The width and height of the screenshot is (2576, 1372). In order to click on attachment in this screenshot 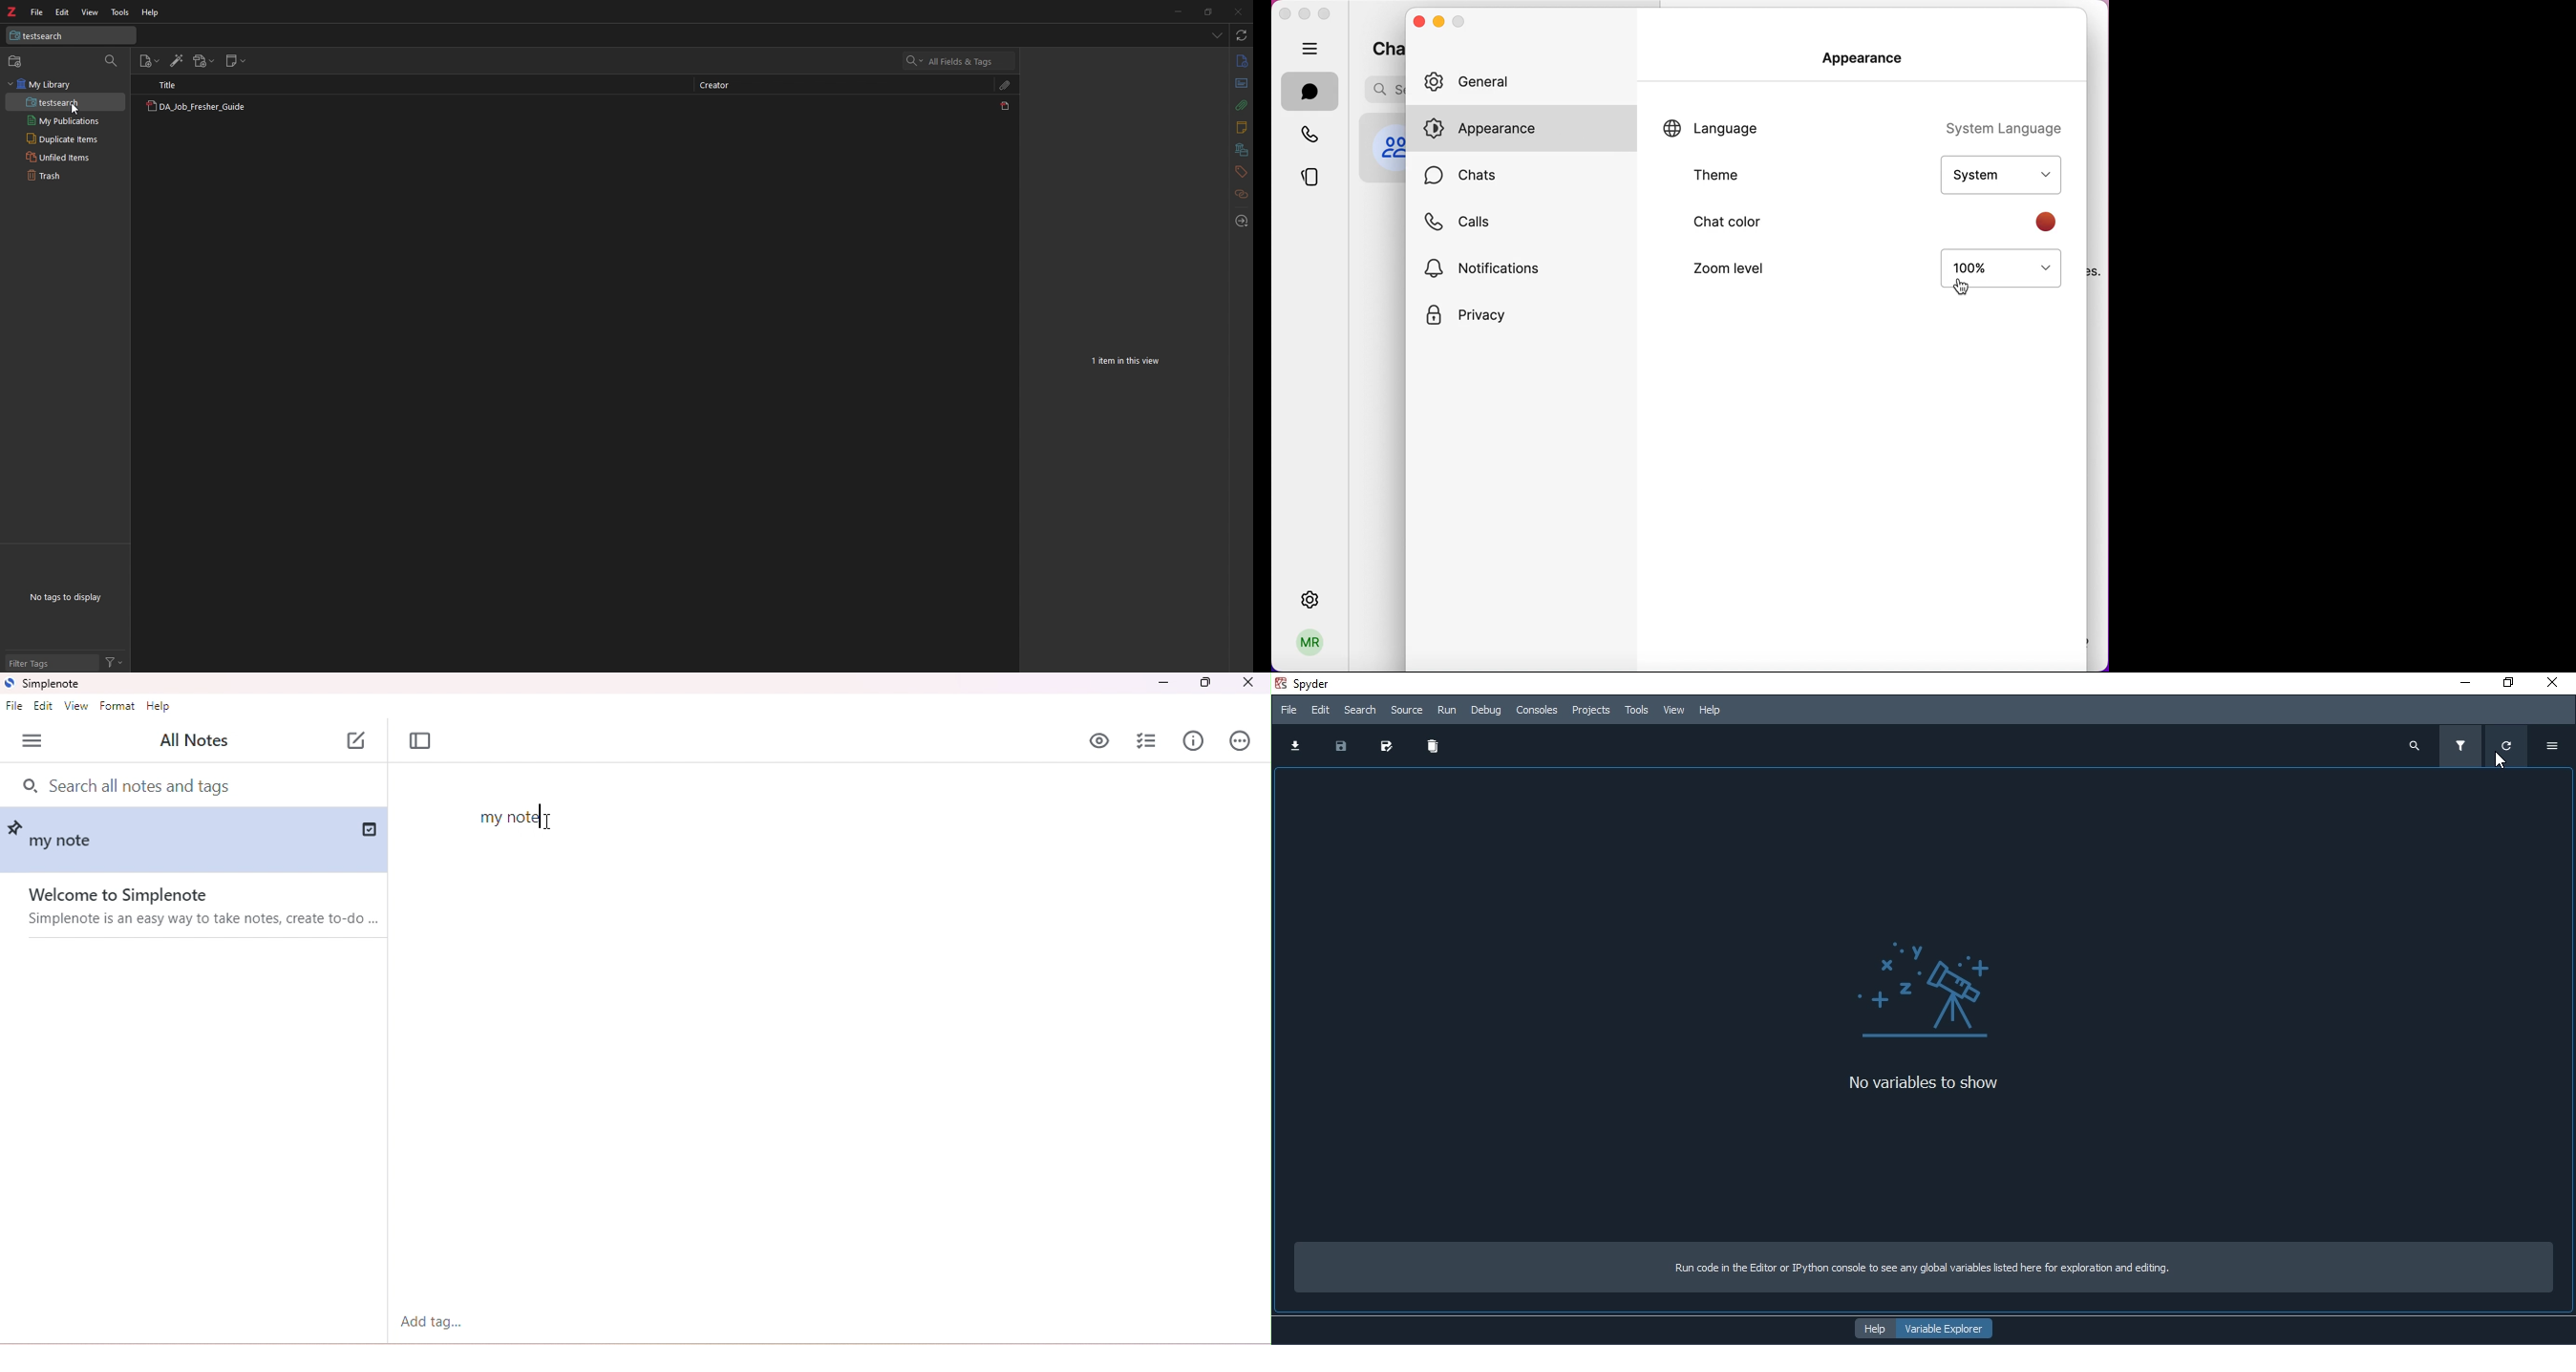, I will do `click(1242, 105)`.